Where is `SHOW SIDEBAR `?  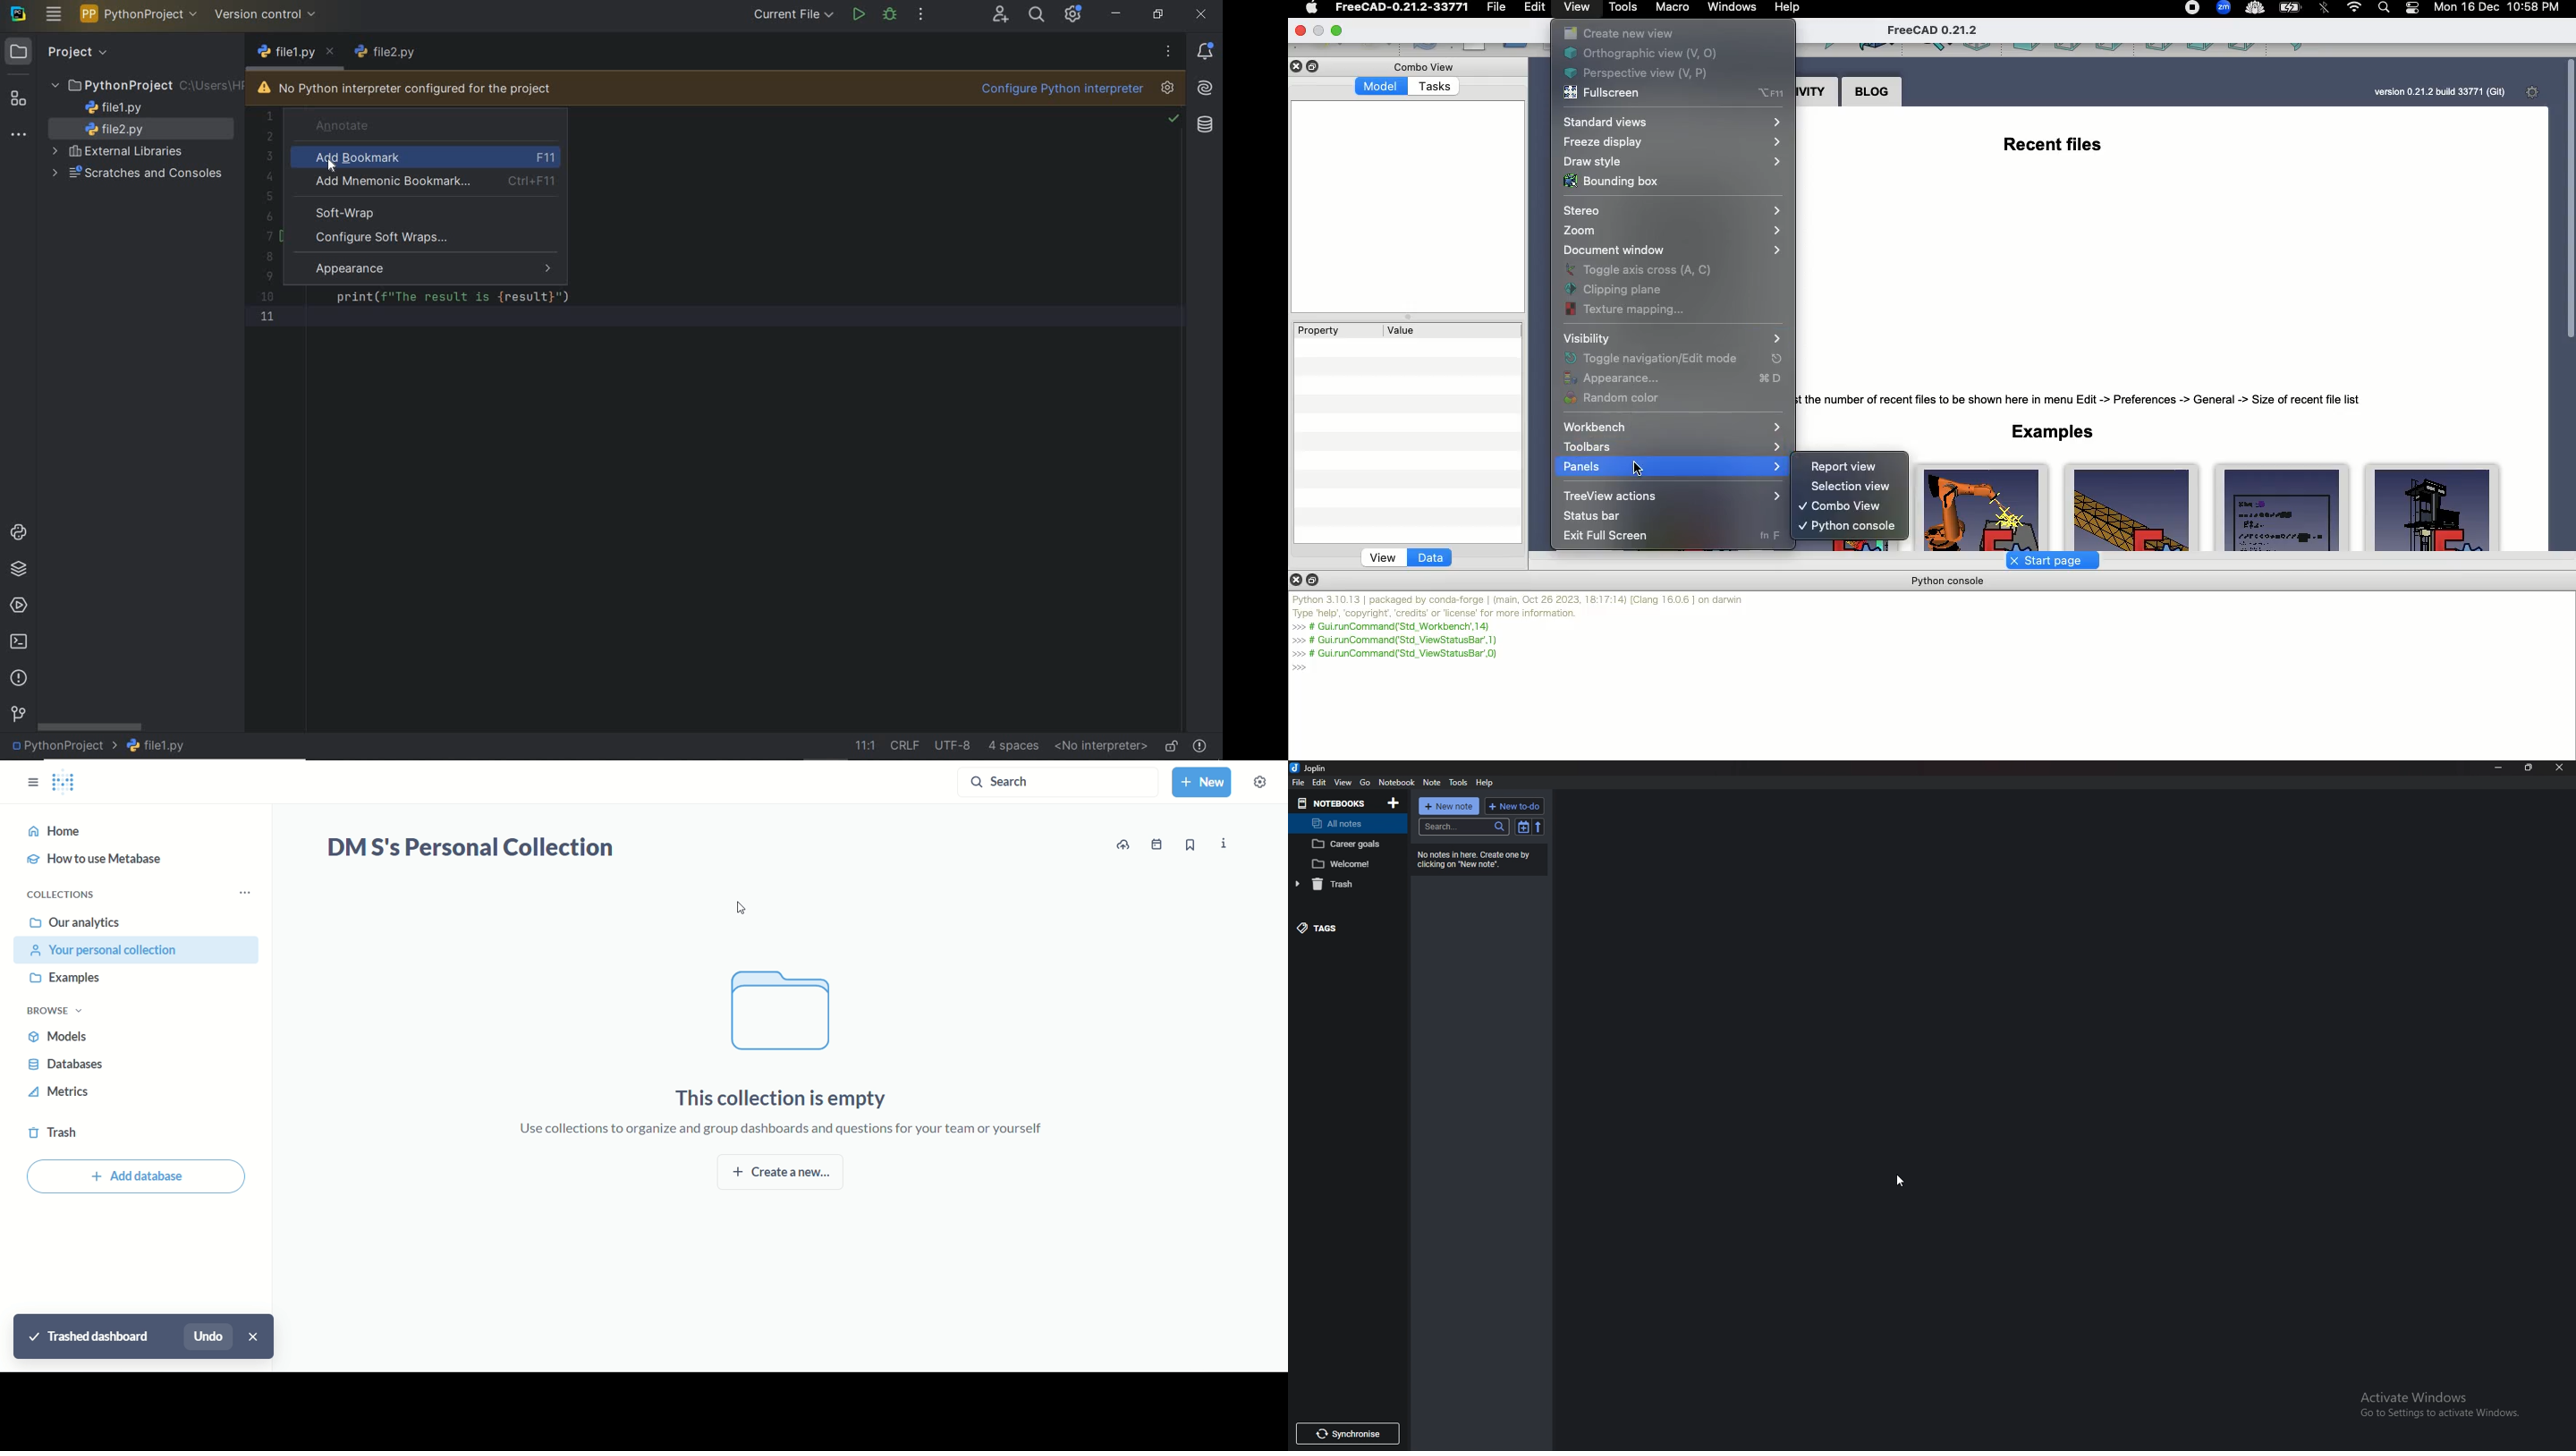 SHOW SIDEBAR  is located at coordinates (33, 779).